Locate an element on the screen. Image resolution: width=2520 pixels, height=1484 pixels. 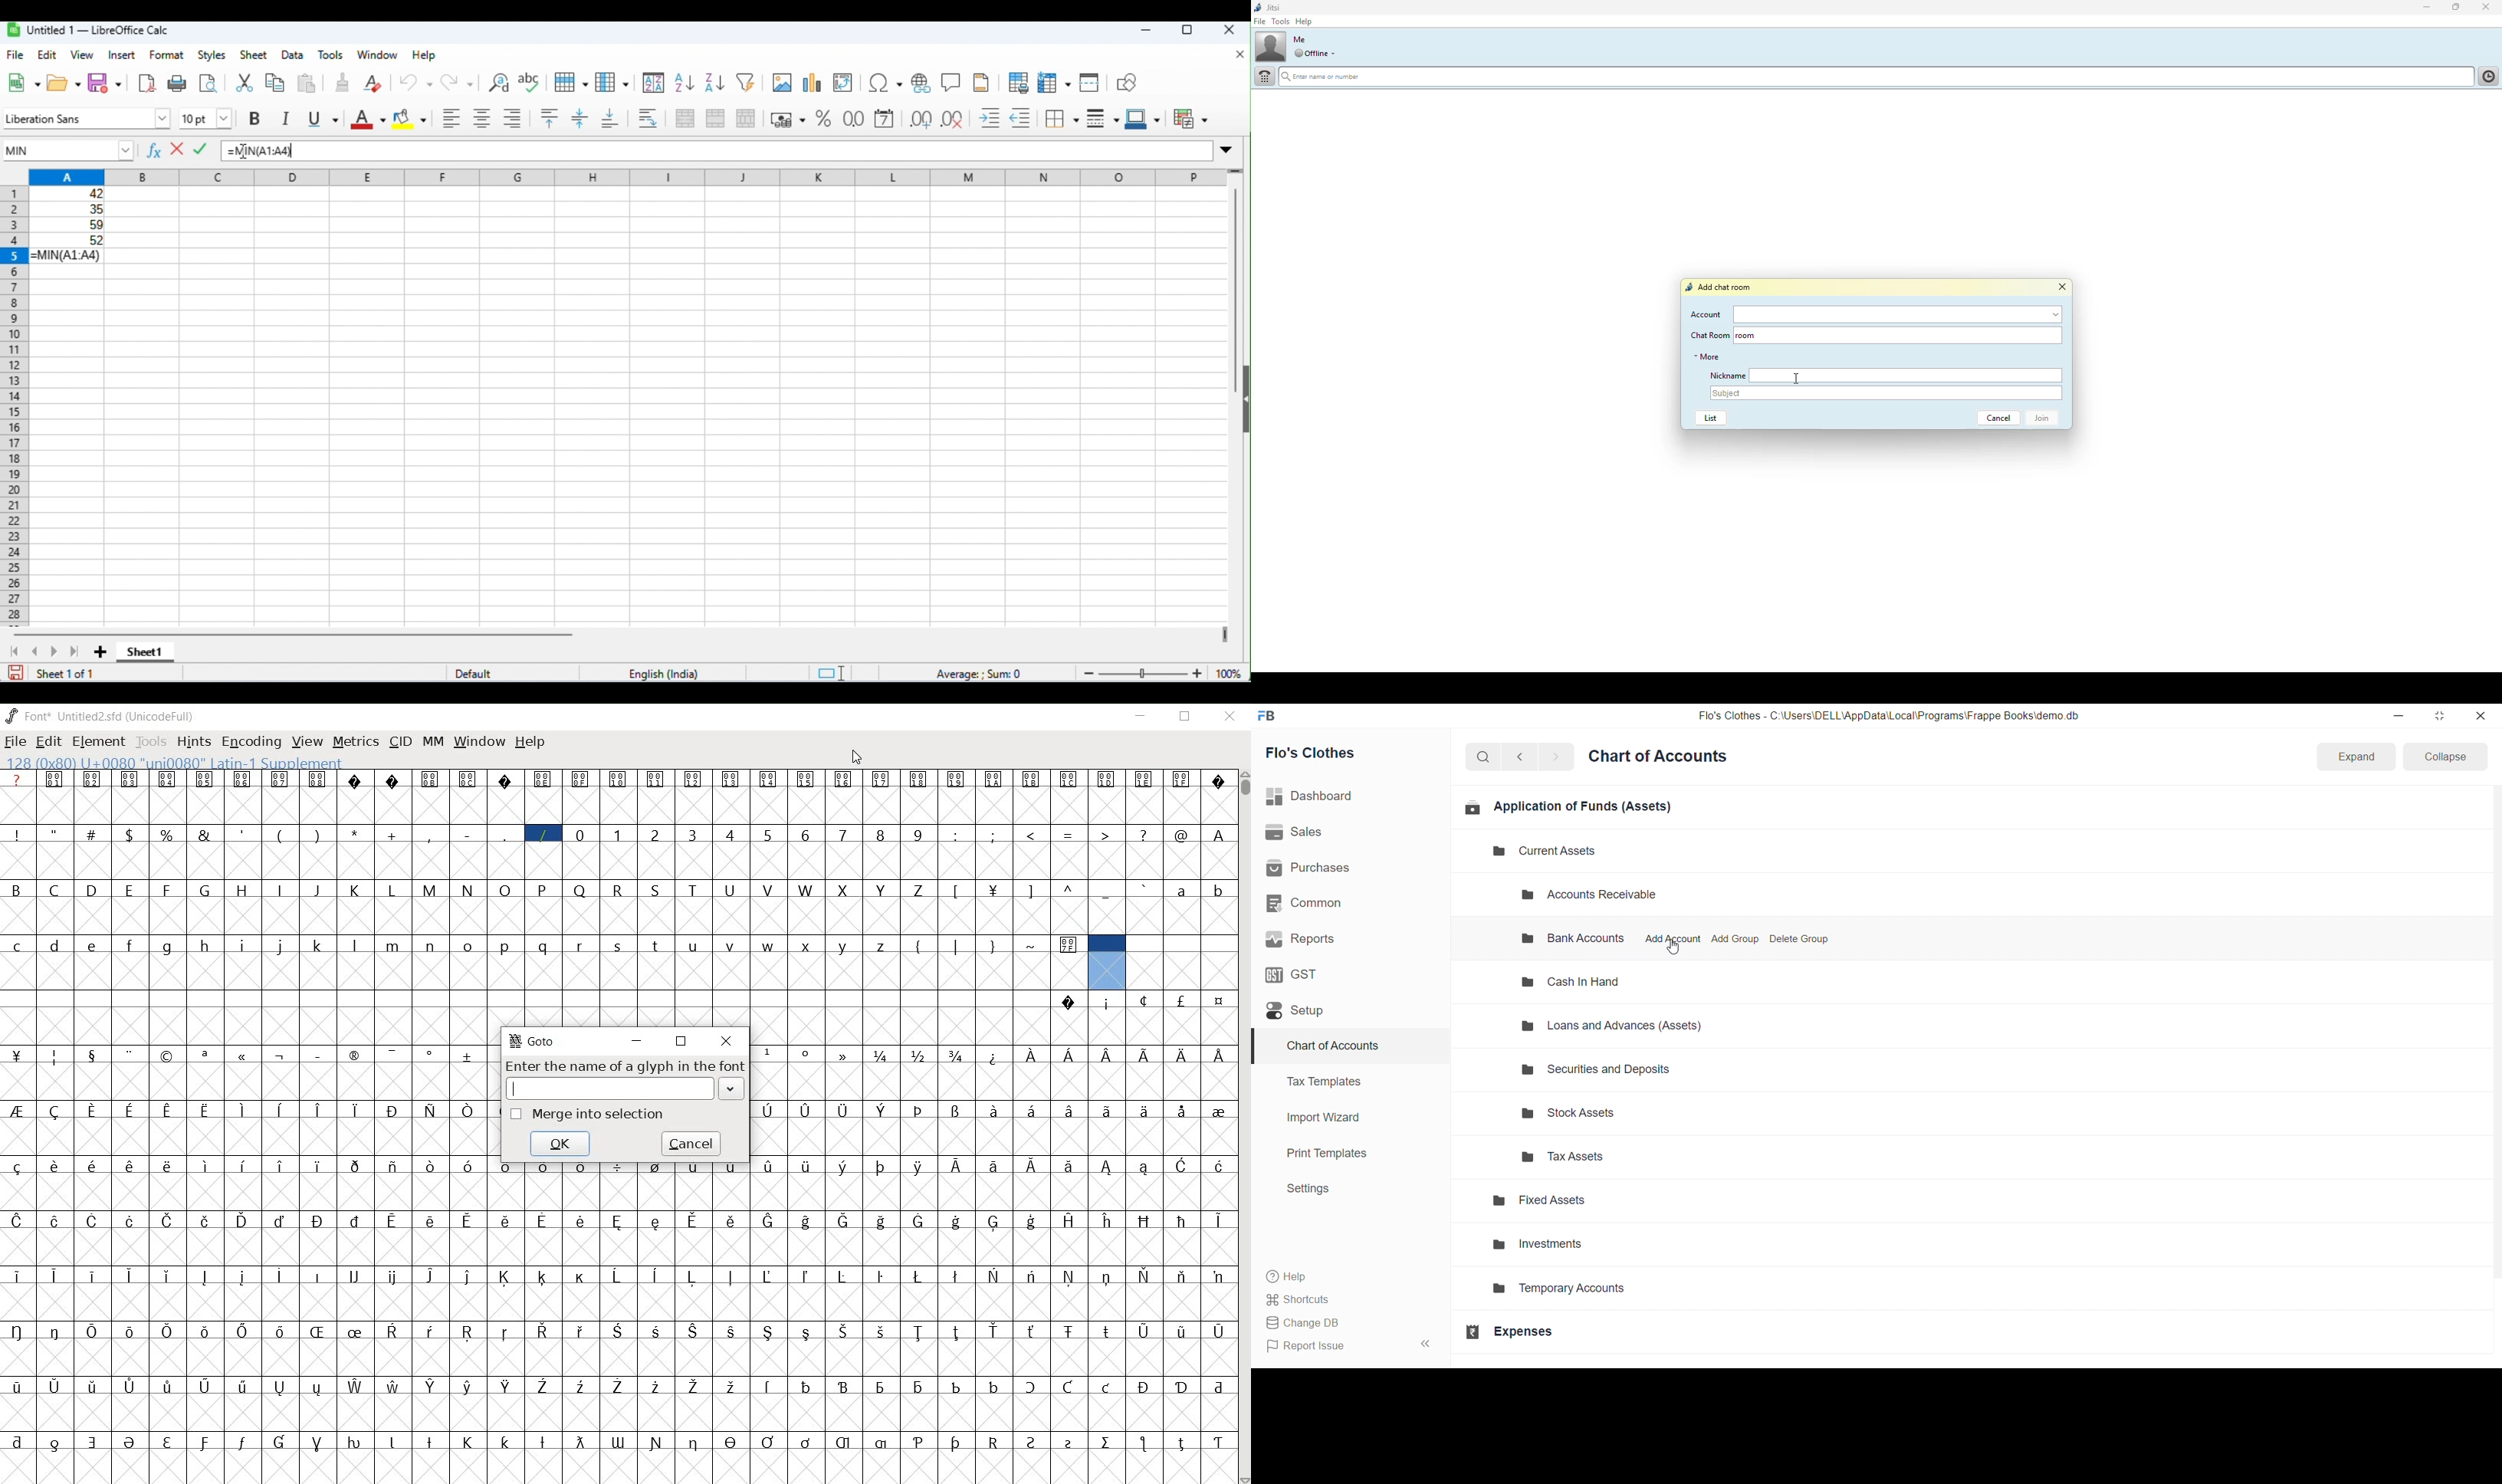
Symbol is located at coordinates (468, 1111).